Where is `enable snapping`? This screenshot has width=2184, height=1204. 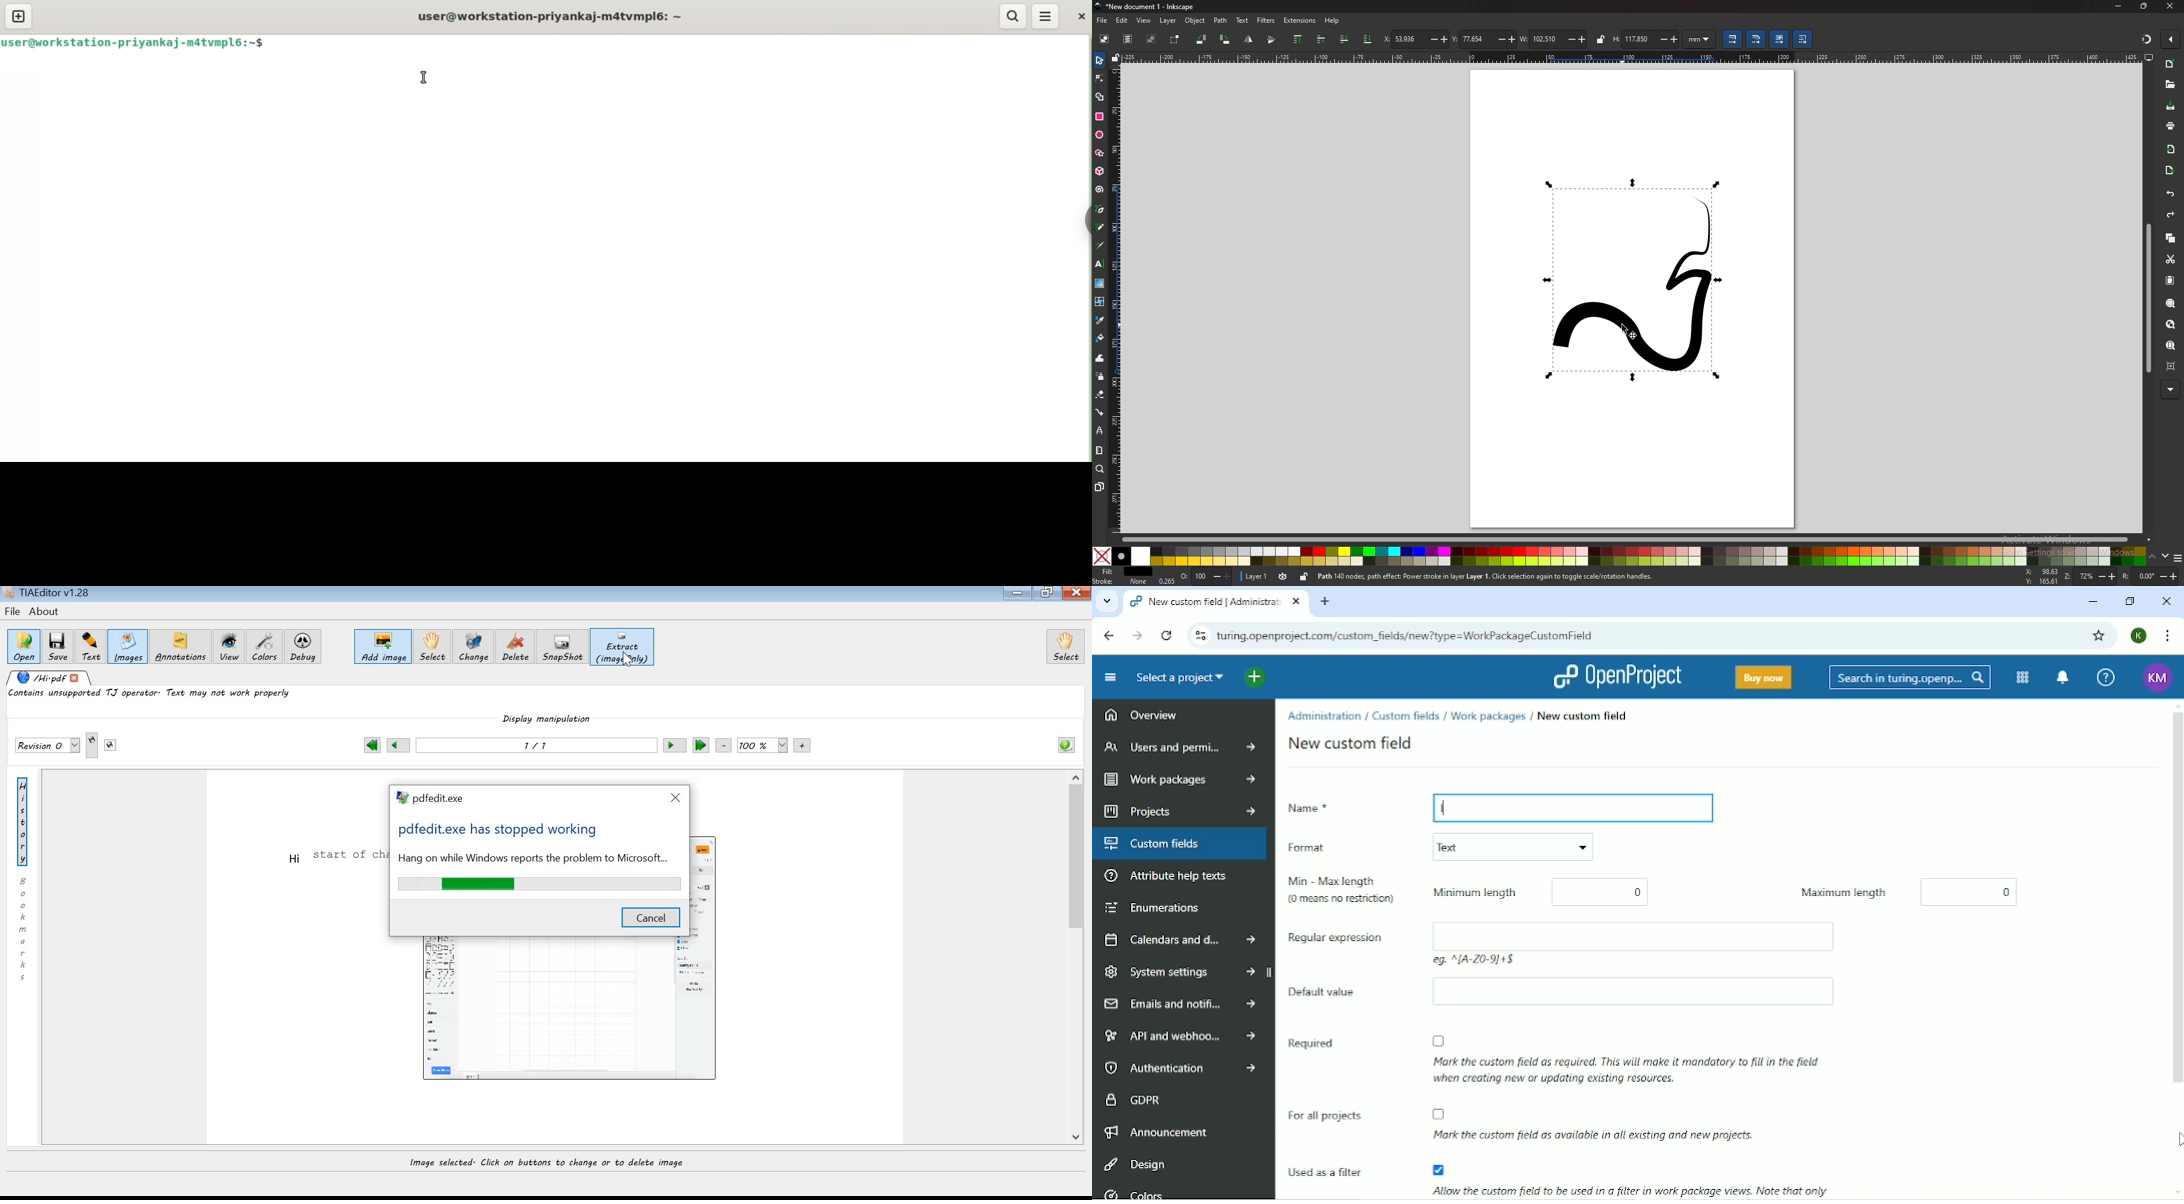
enable snapping is located at coordinates (2171, 38).